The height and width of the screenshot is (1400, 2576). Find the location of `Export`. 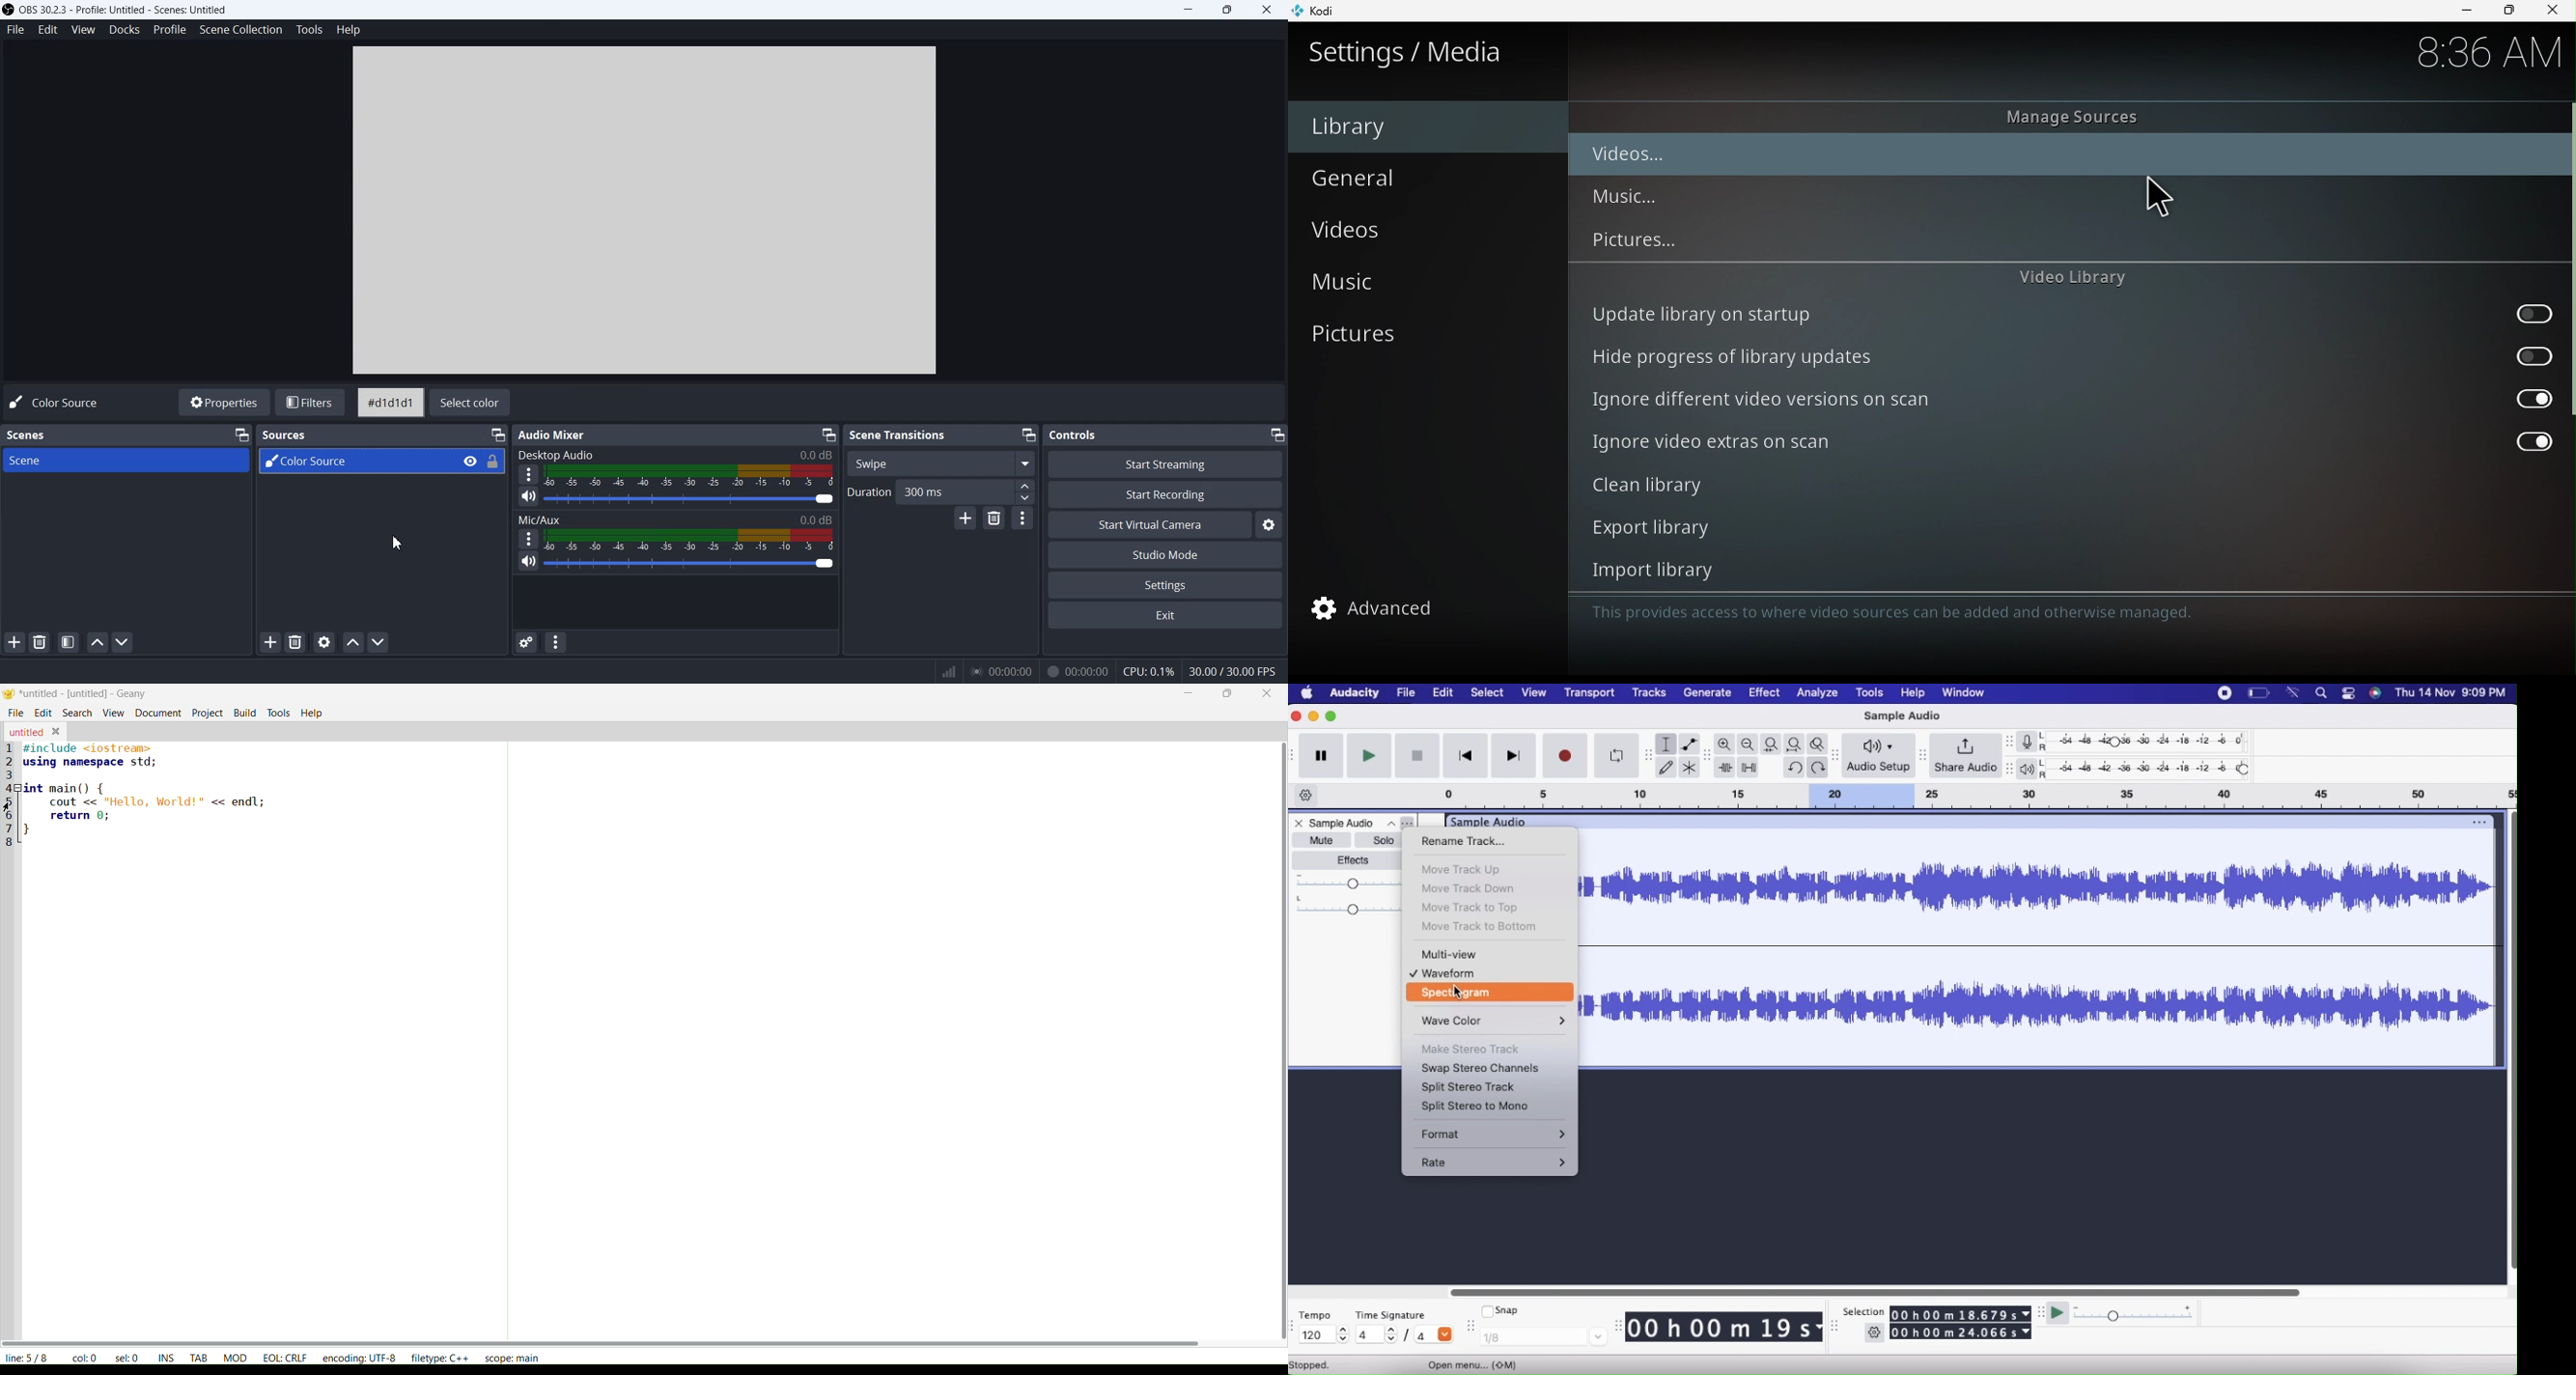

Export is located at coordinates (2062, 527).